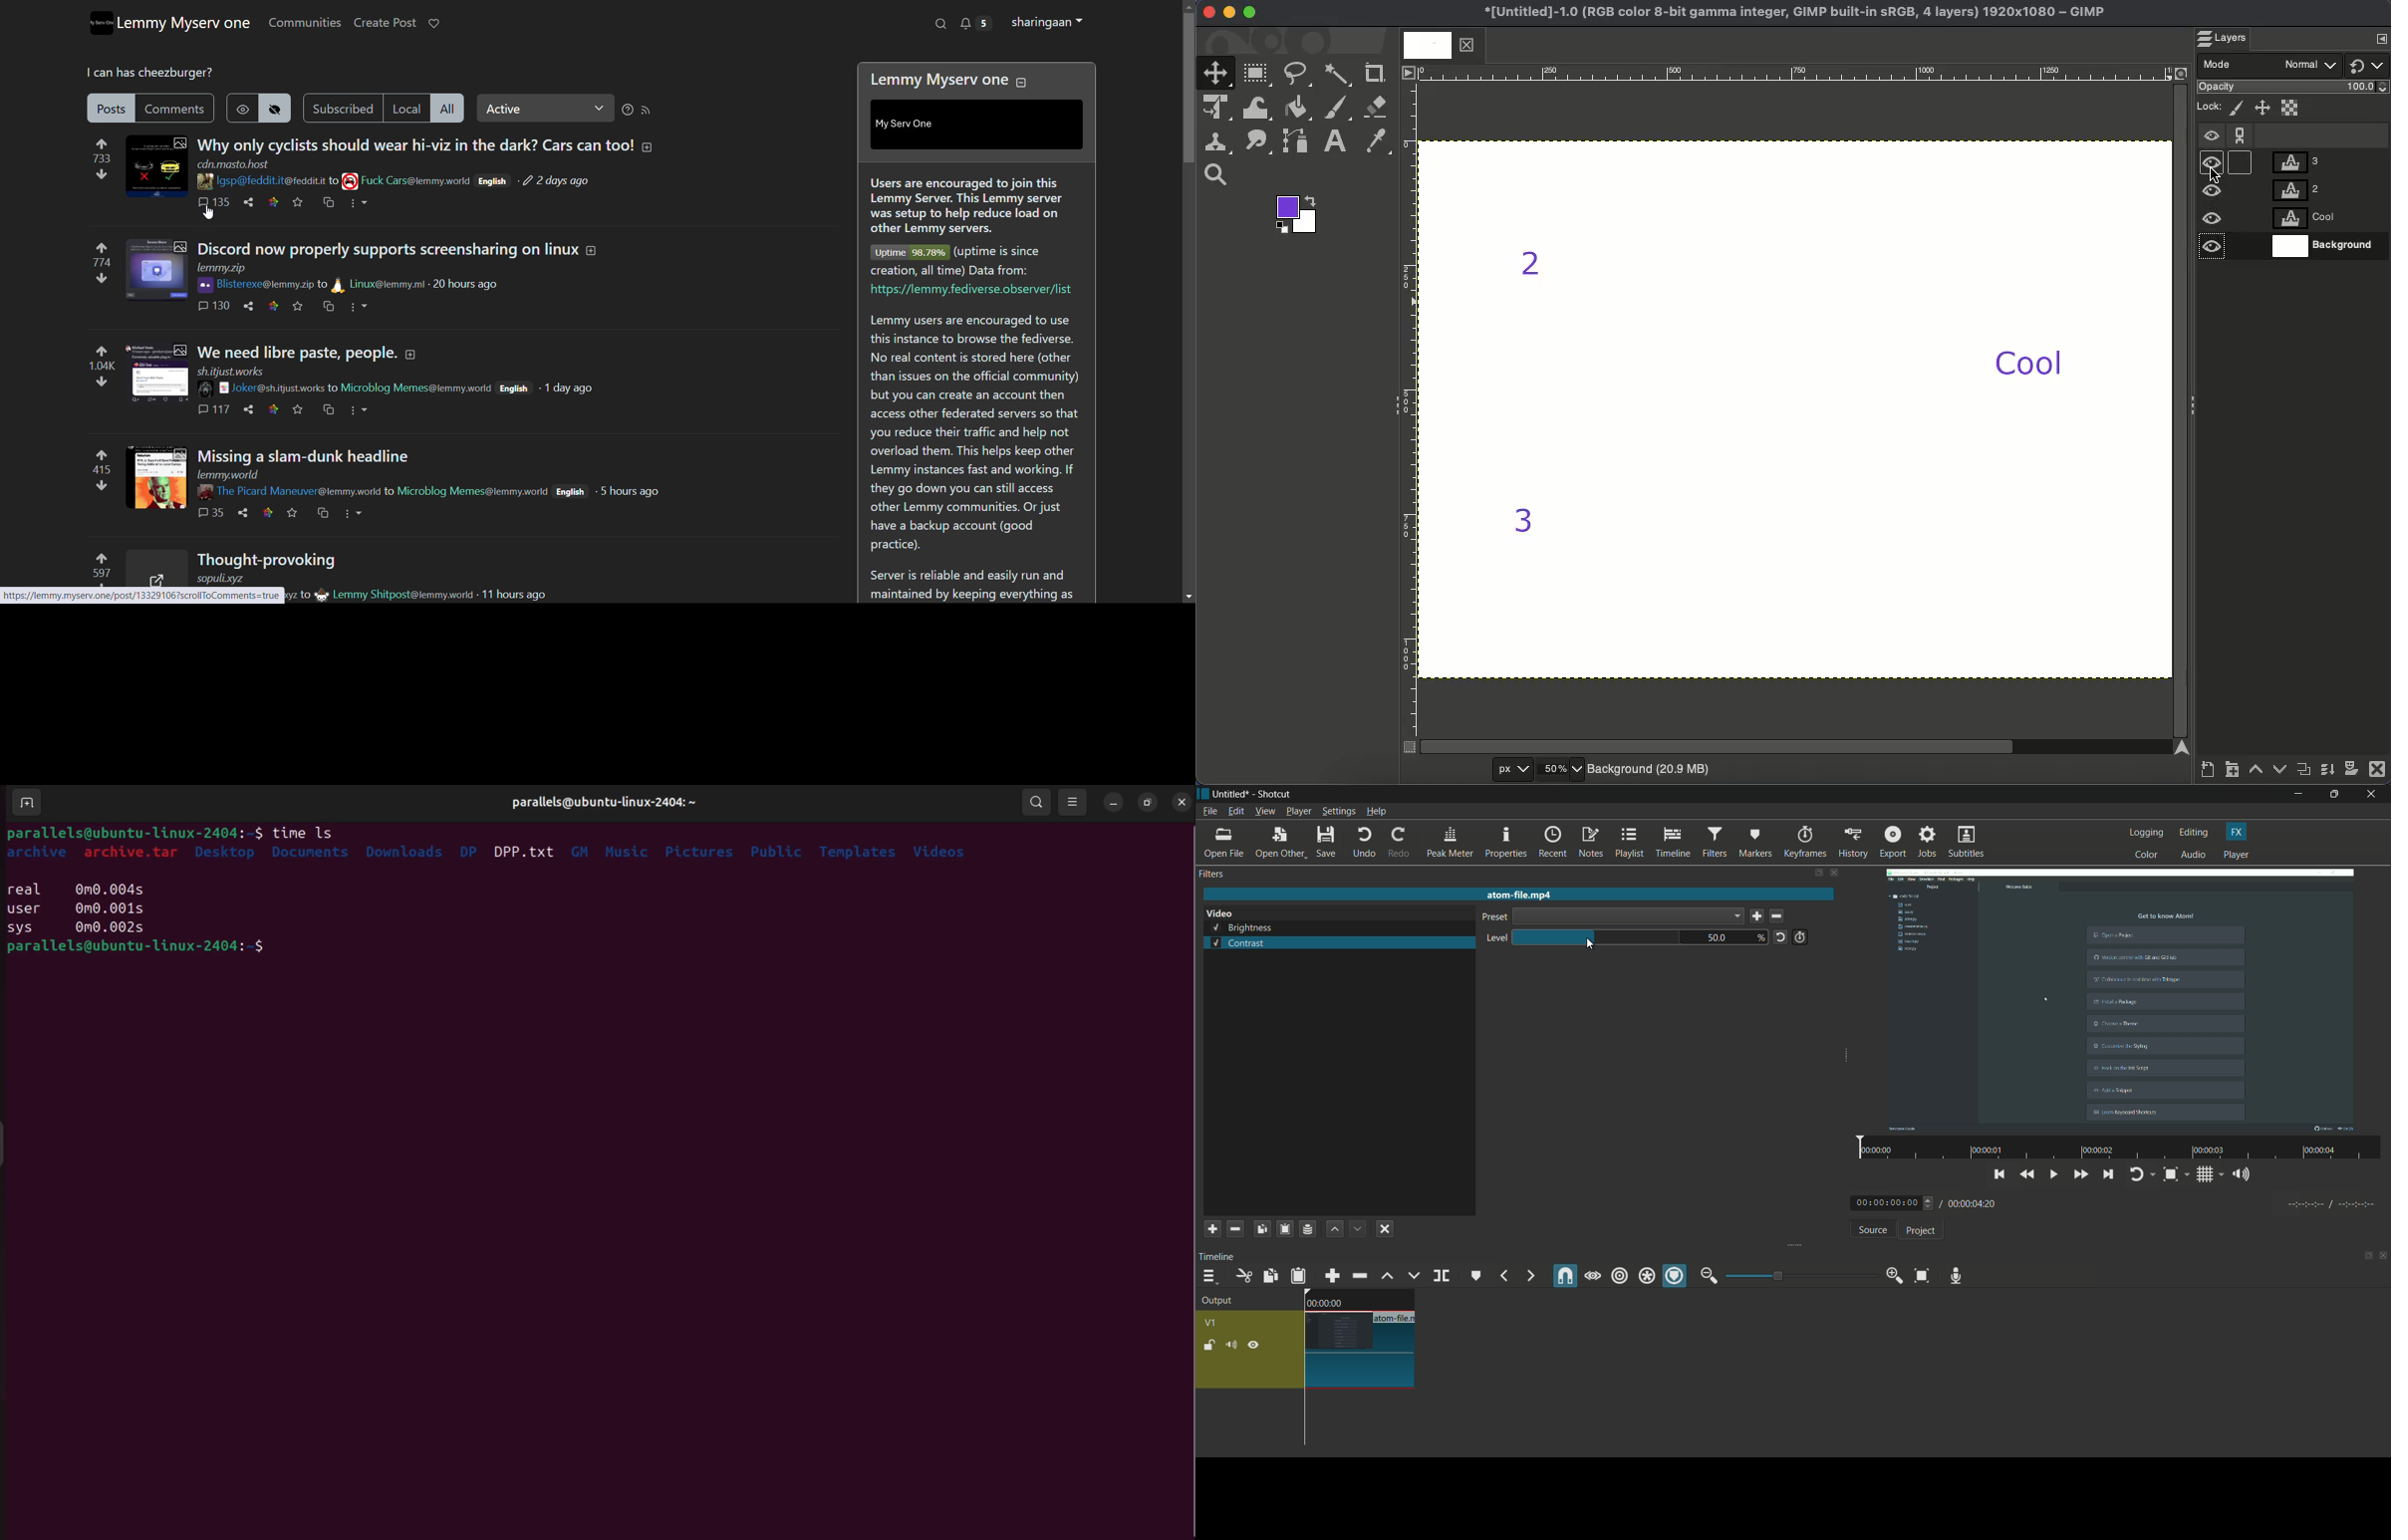 The height and width of the screenshot is (1540, 2408). Describe the element at coordinates (940, 23) in the screenshot. I see `search` at that location.